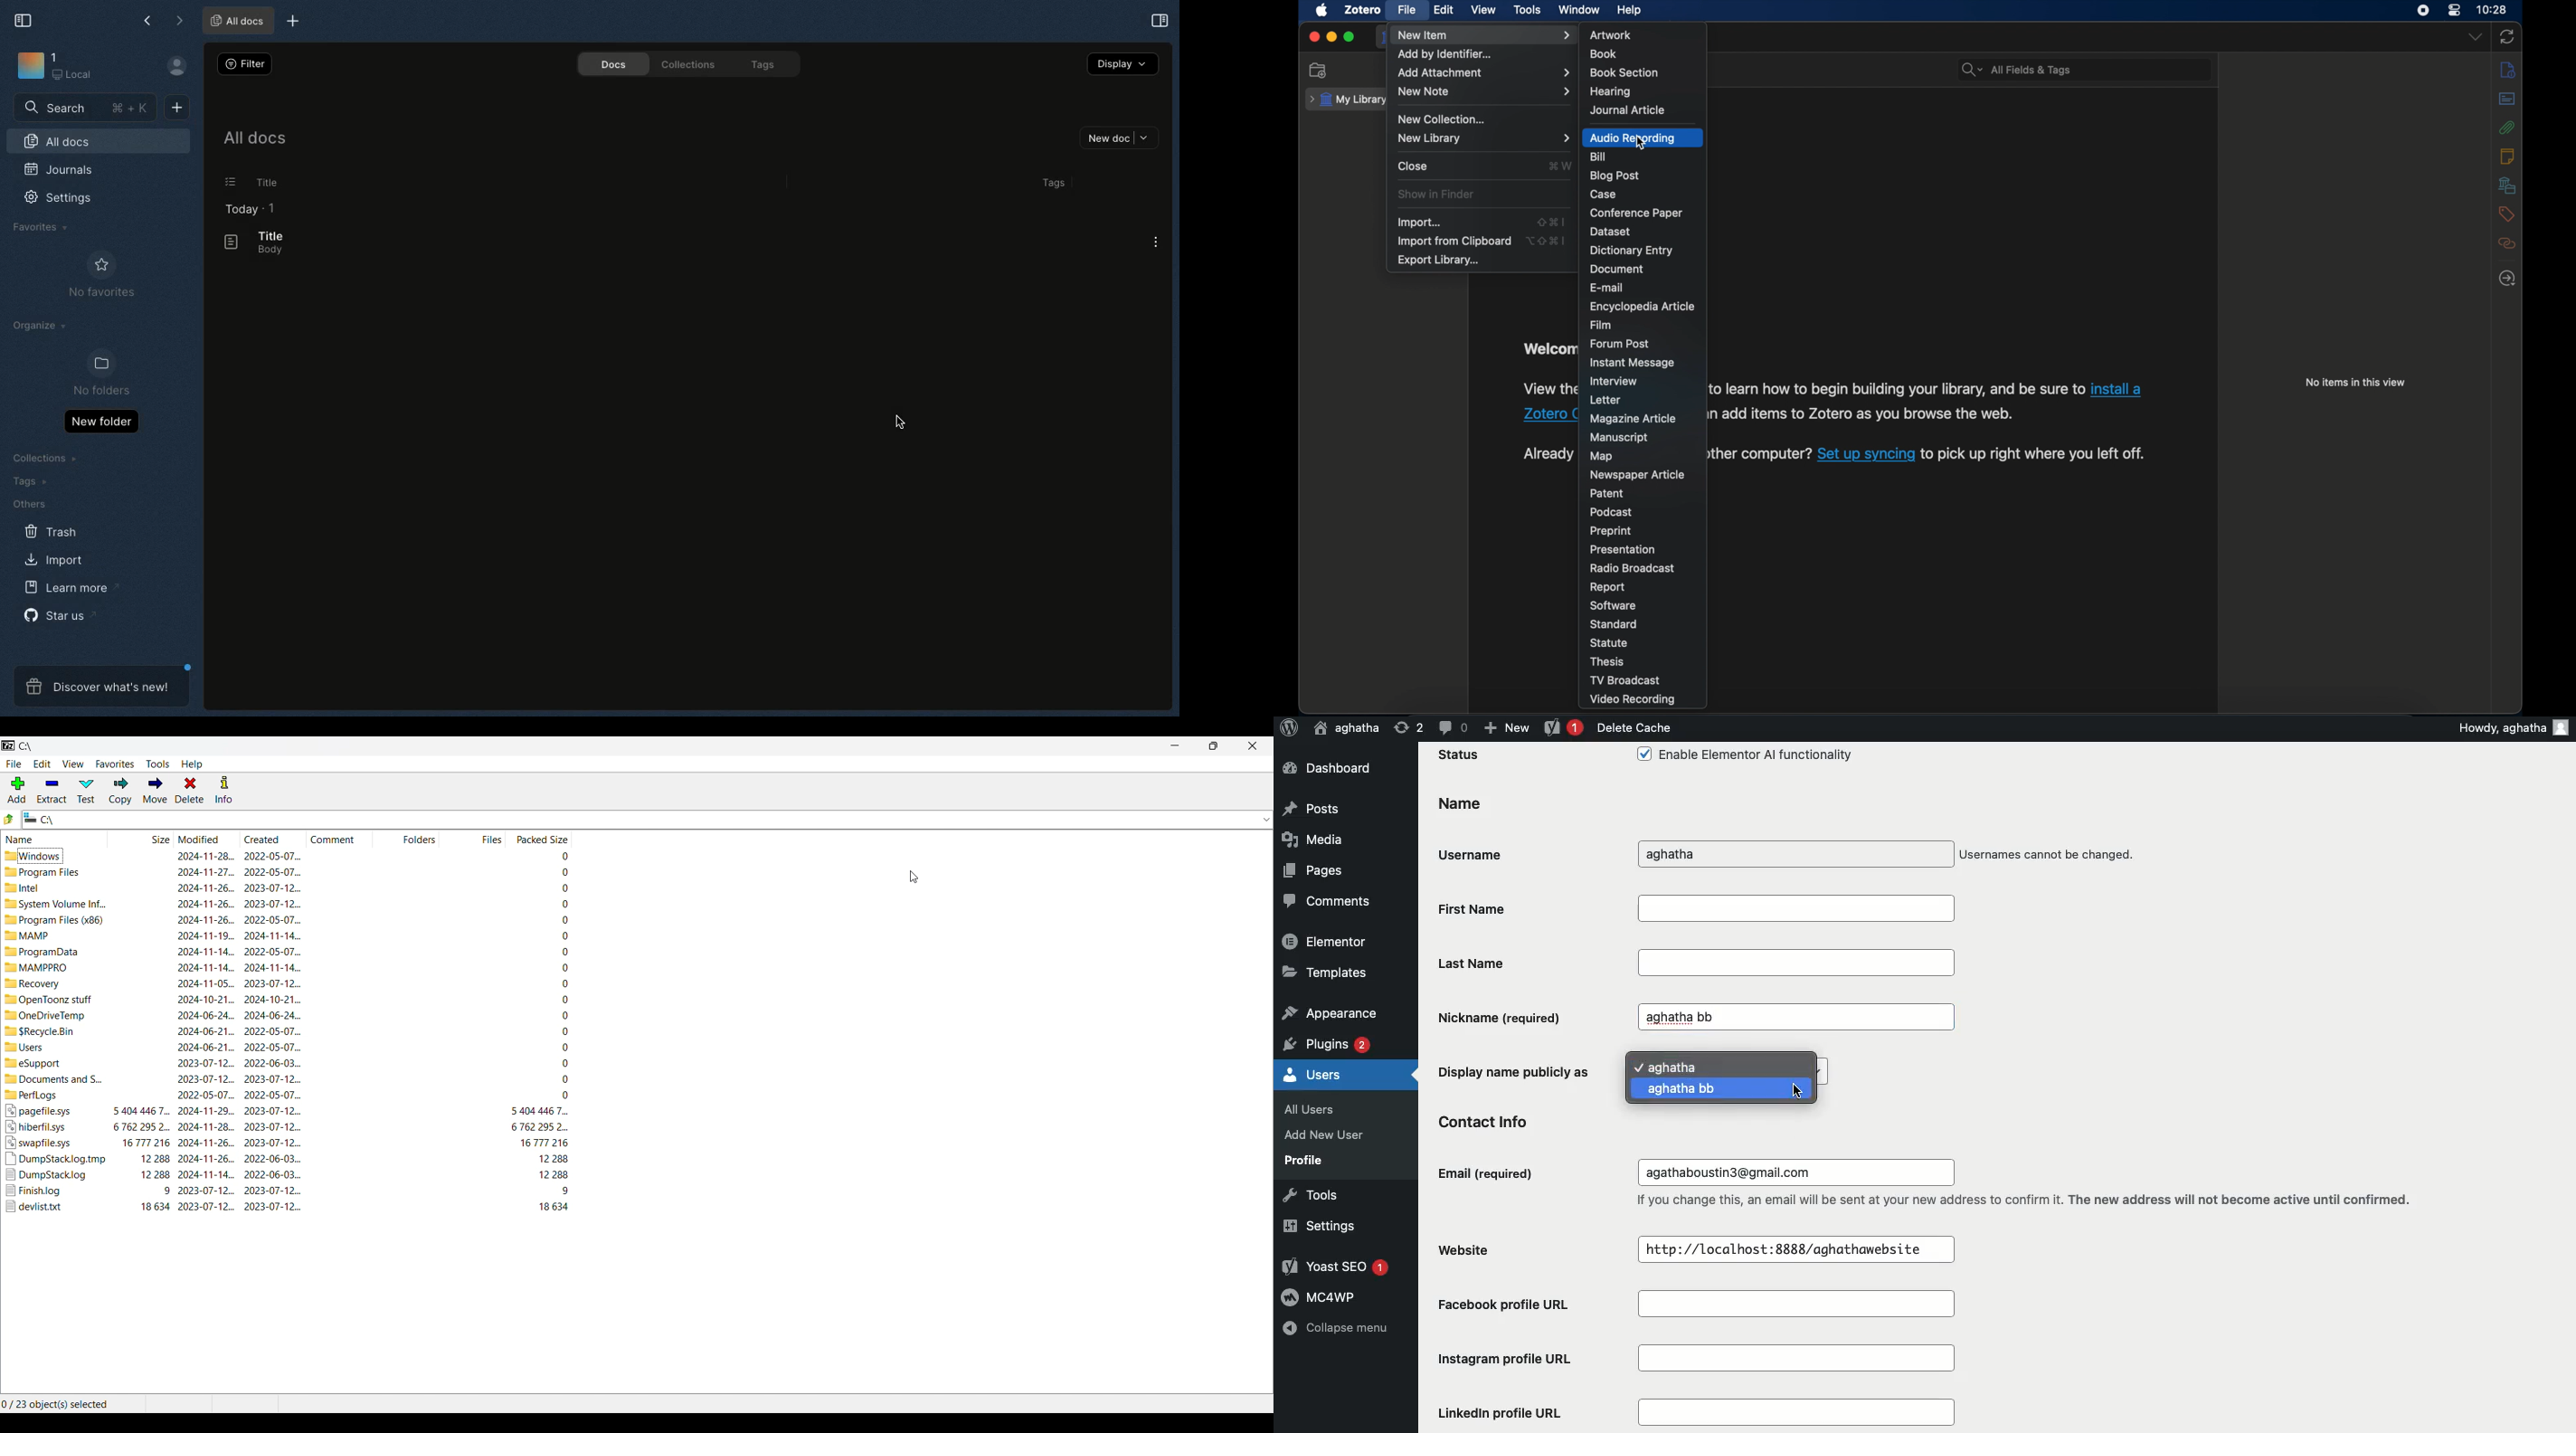 This screenshot has width=2576, height=1456. What do you see at coordinates (407, 838) in the screenshot?
I see `Folders column` at bounding box center [407, 838].